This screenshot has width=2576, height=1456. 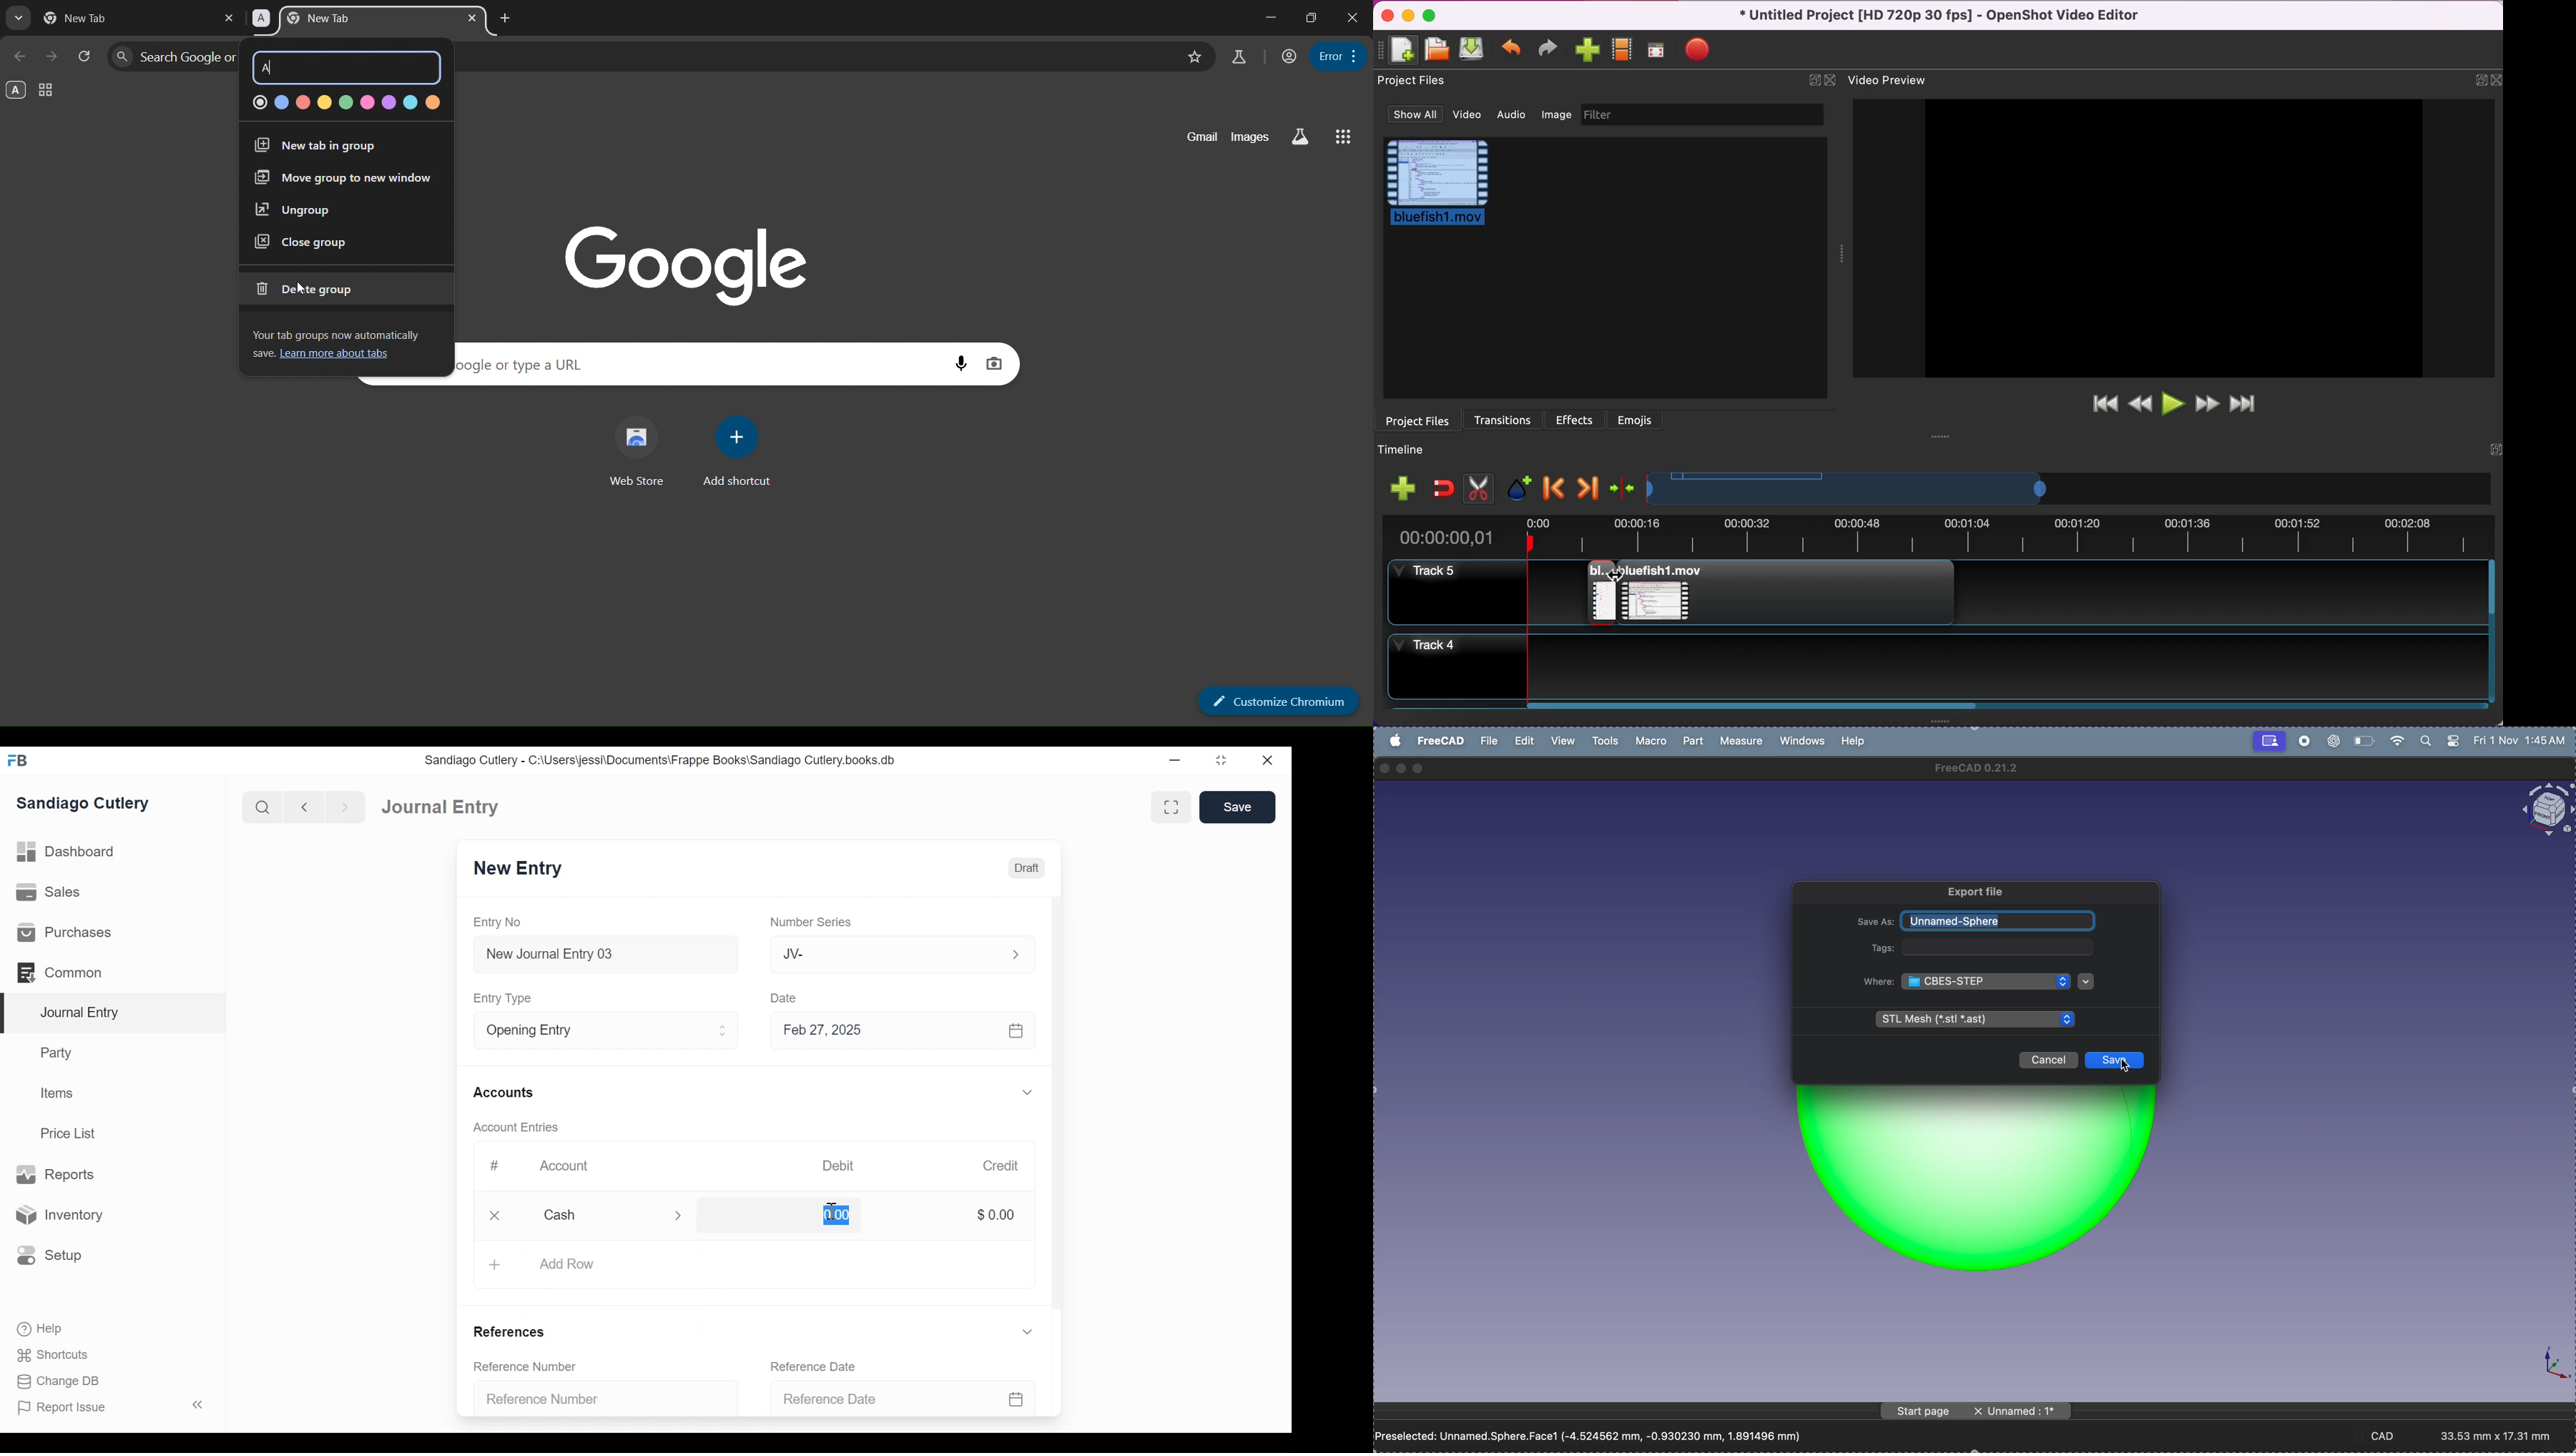 I want to click on windows, so click(x=1805, y=742).